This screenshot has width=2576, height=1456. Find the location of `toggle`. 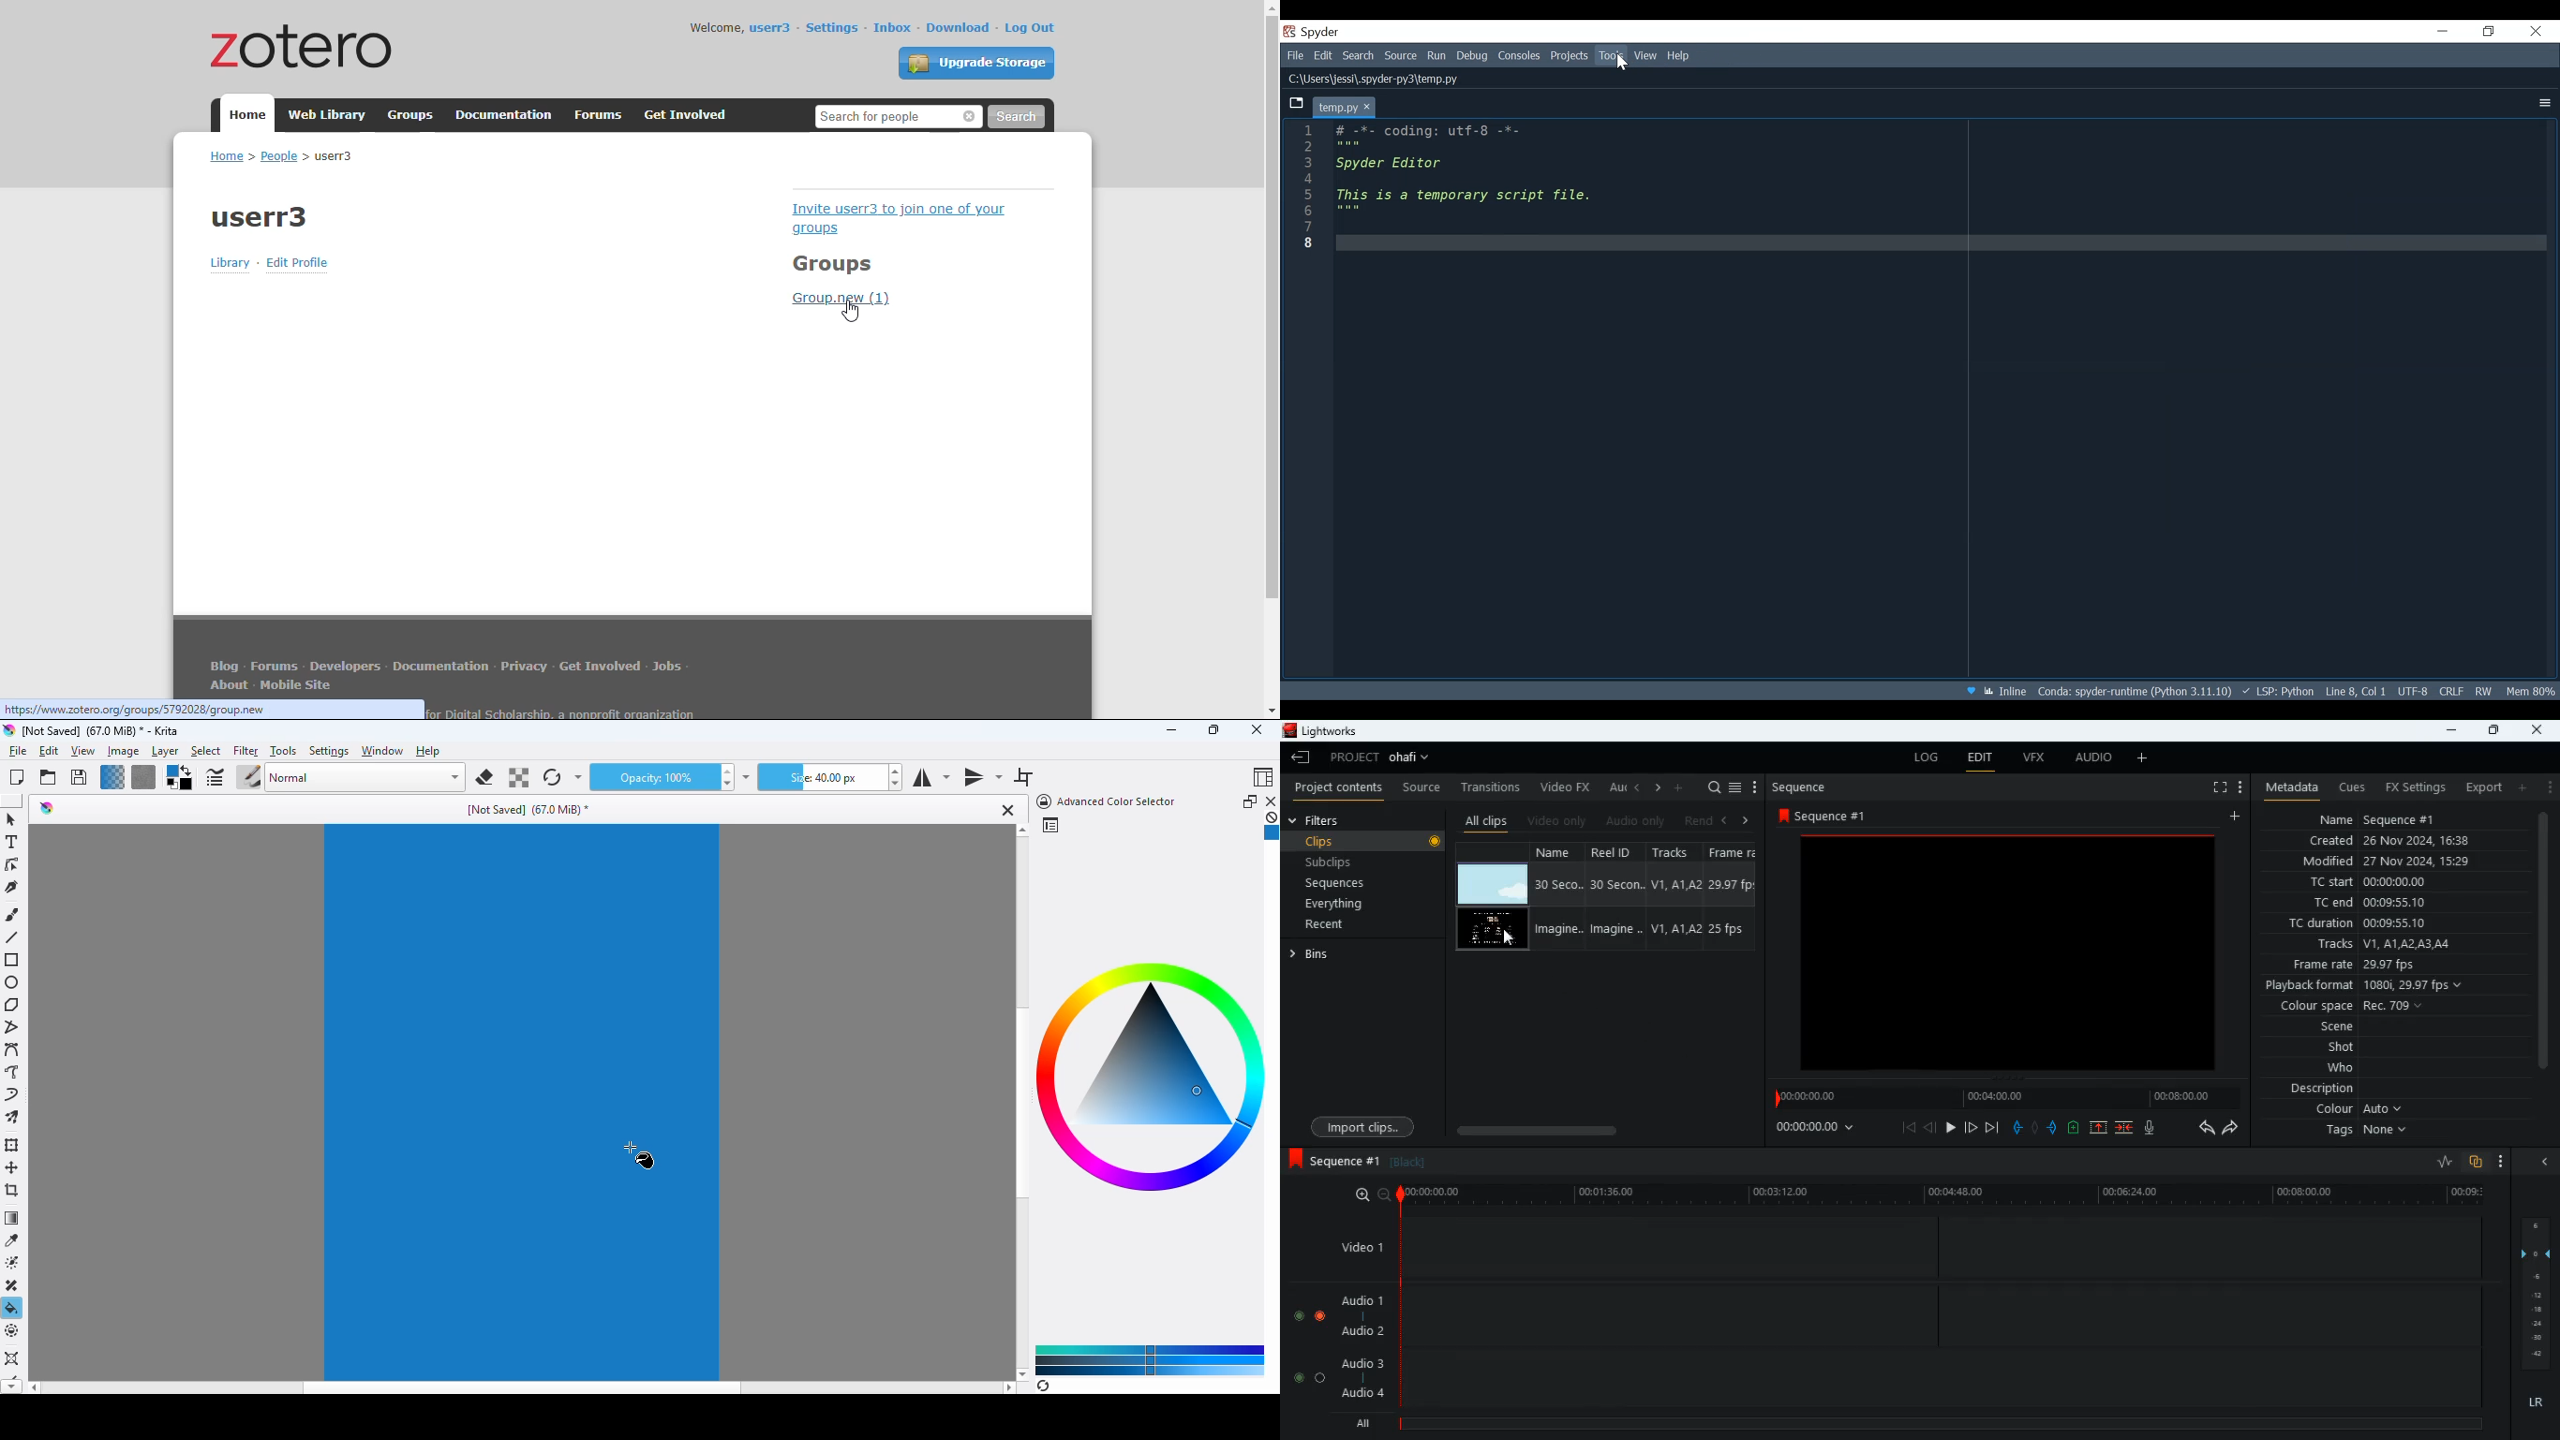

toggle is located at coordinates (1297, 1313).